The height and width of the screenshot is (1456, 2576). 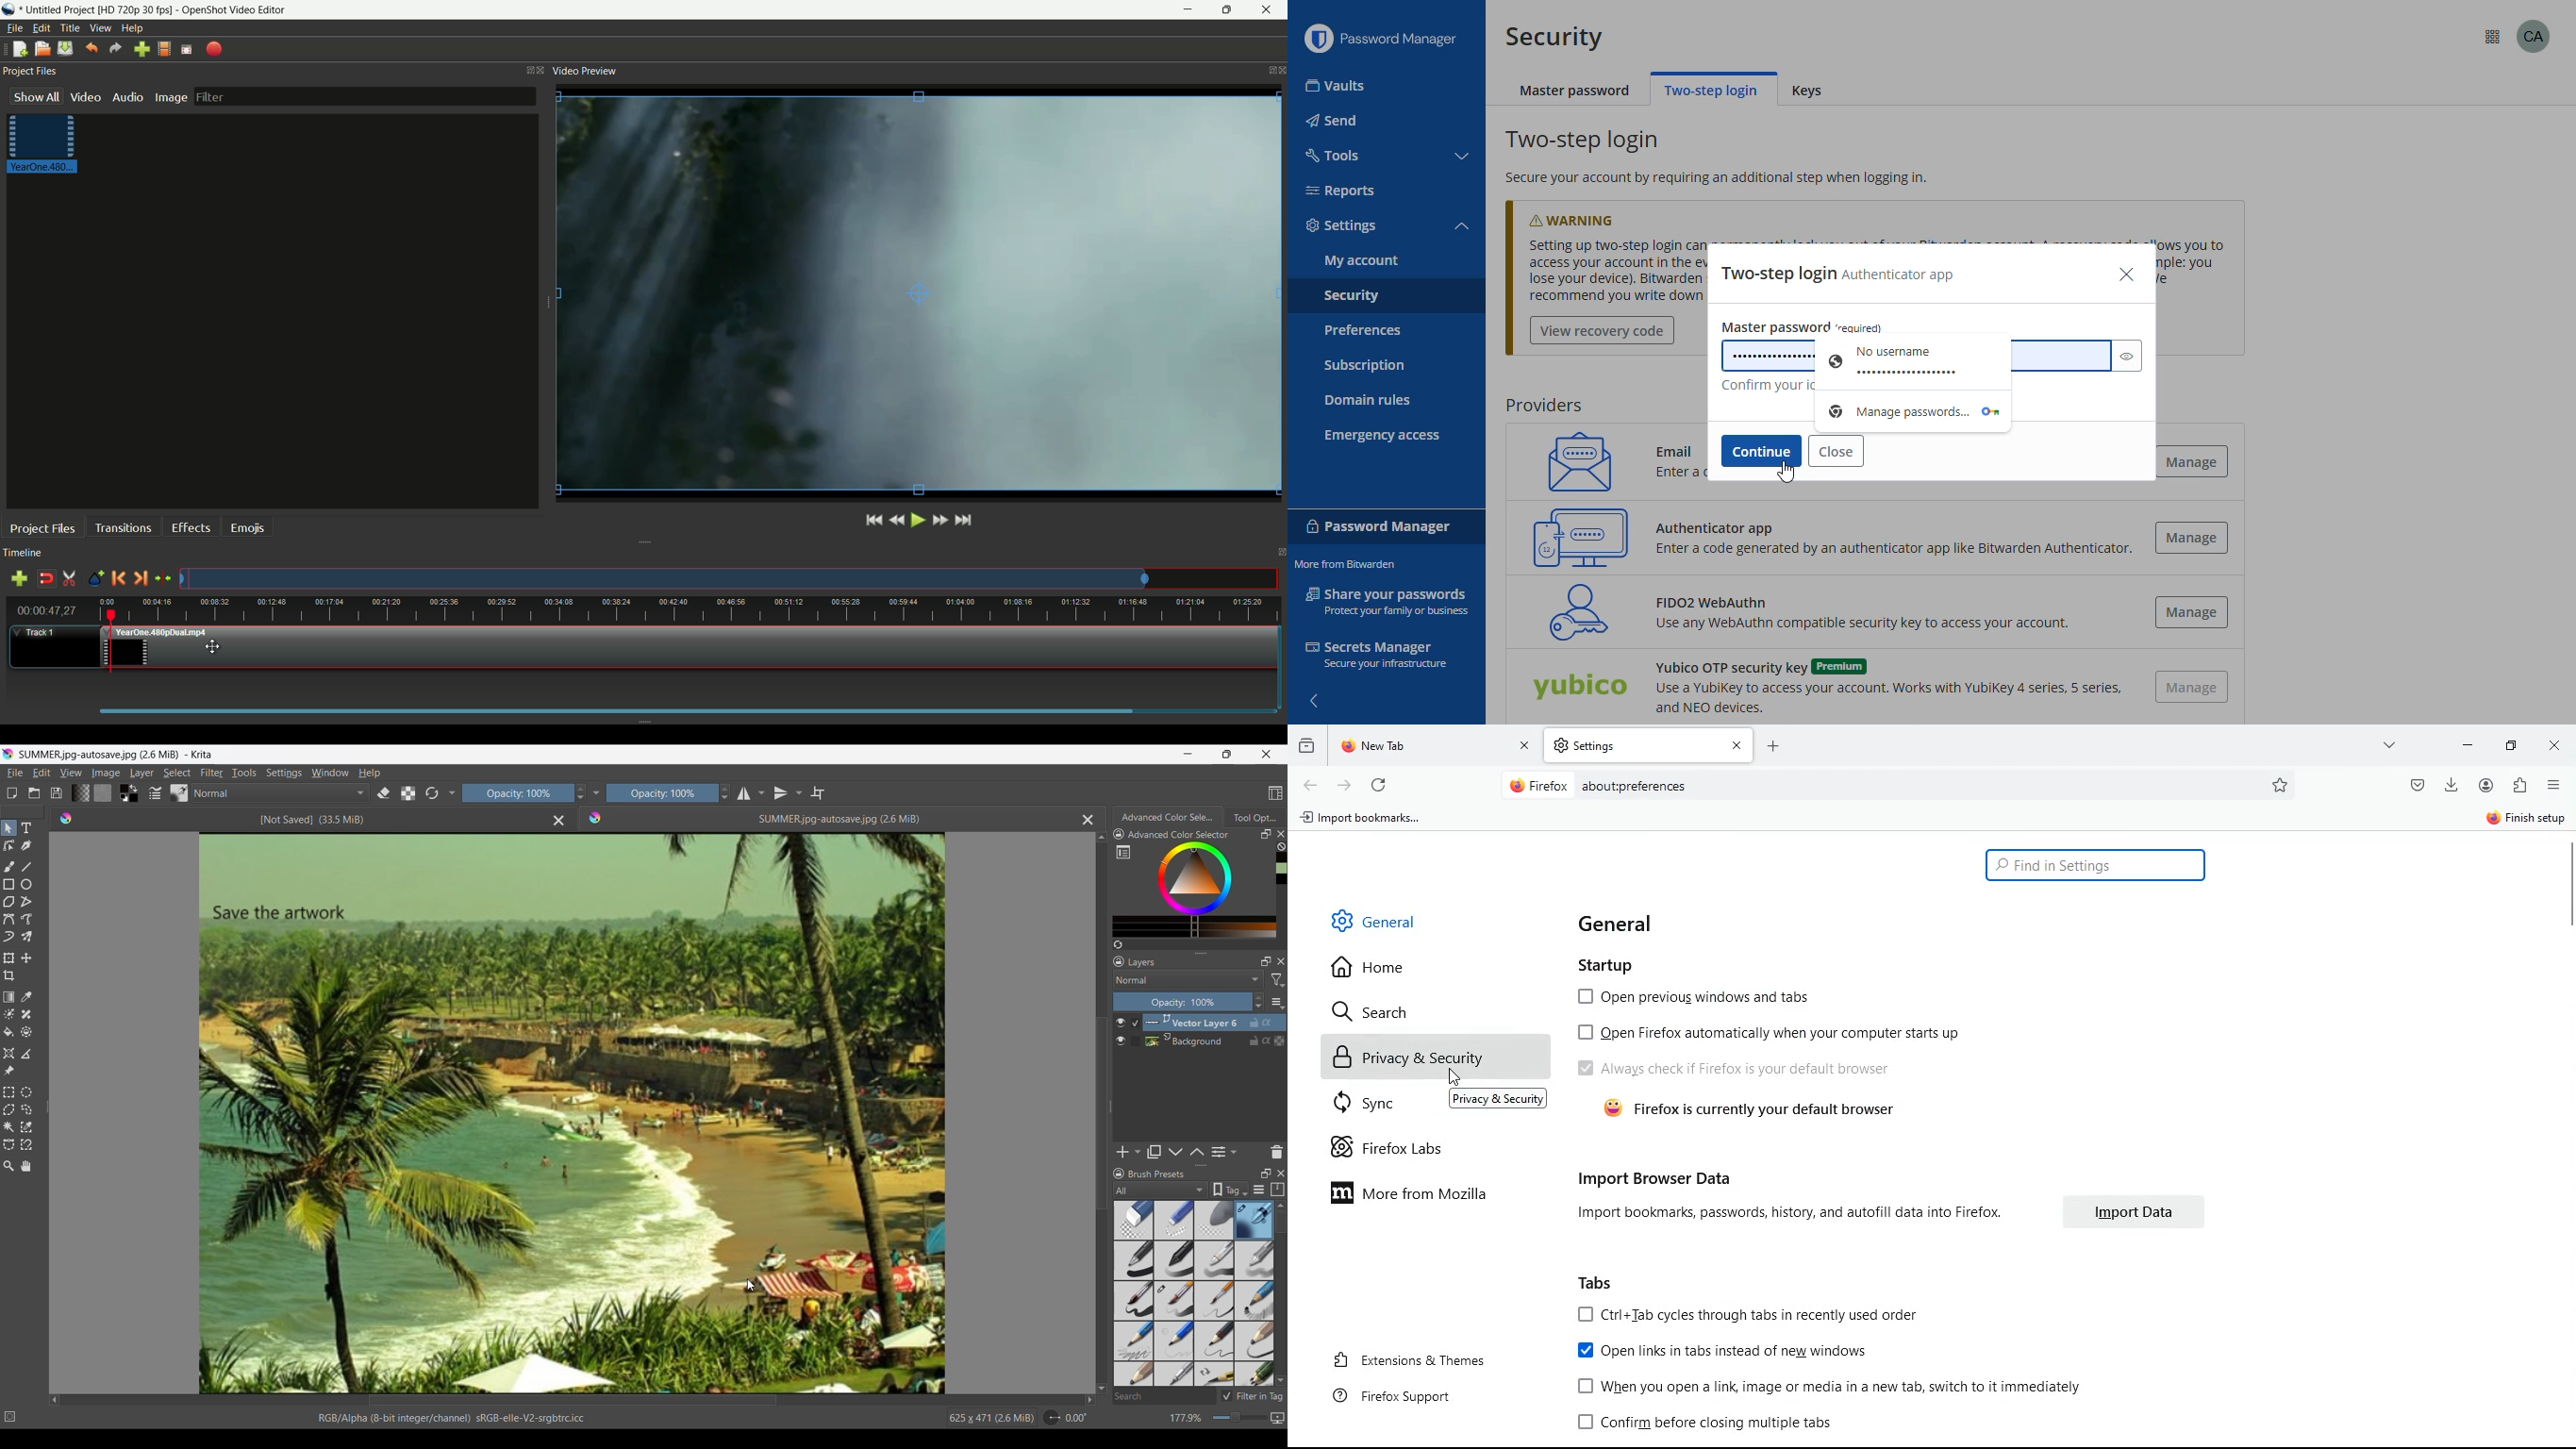 I want to click on import bookmarks, so click(x=1367, y=822).